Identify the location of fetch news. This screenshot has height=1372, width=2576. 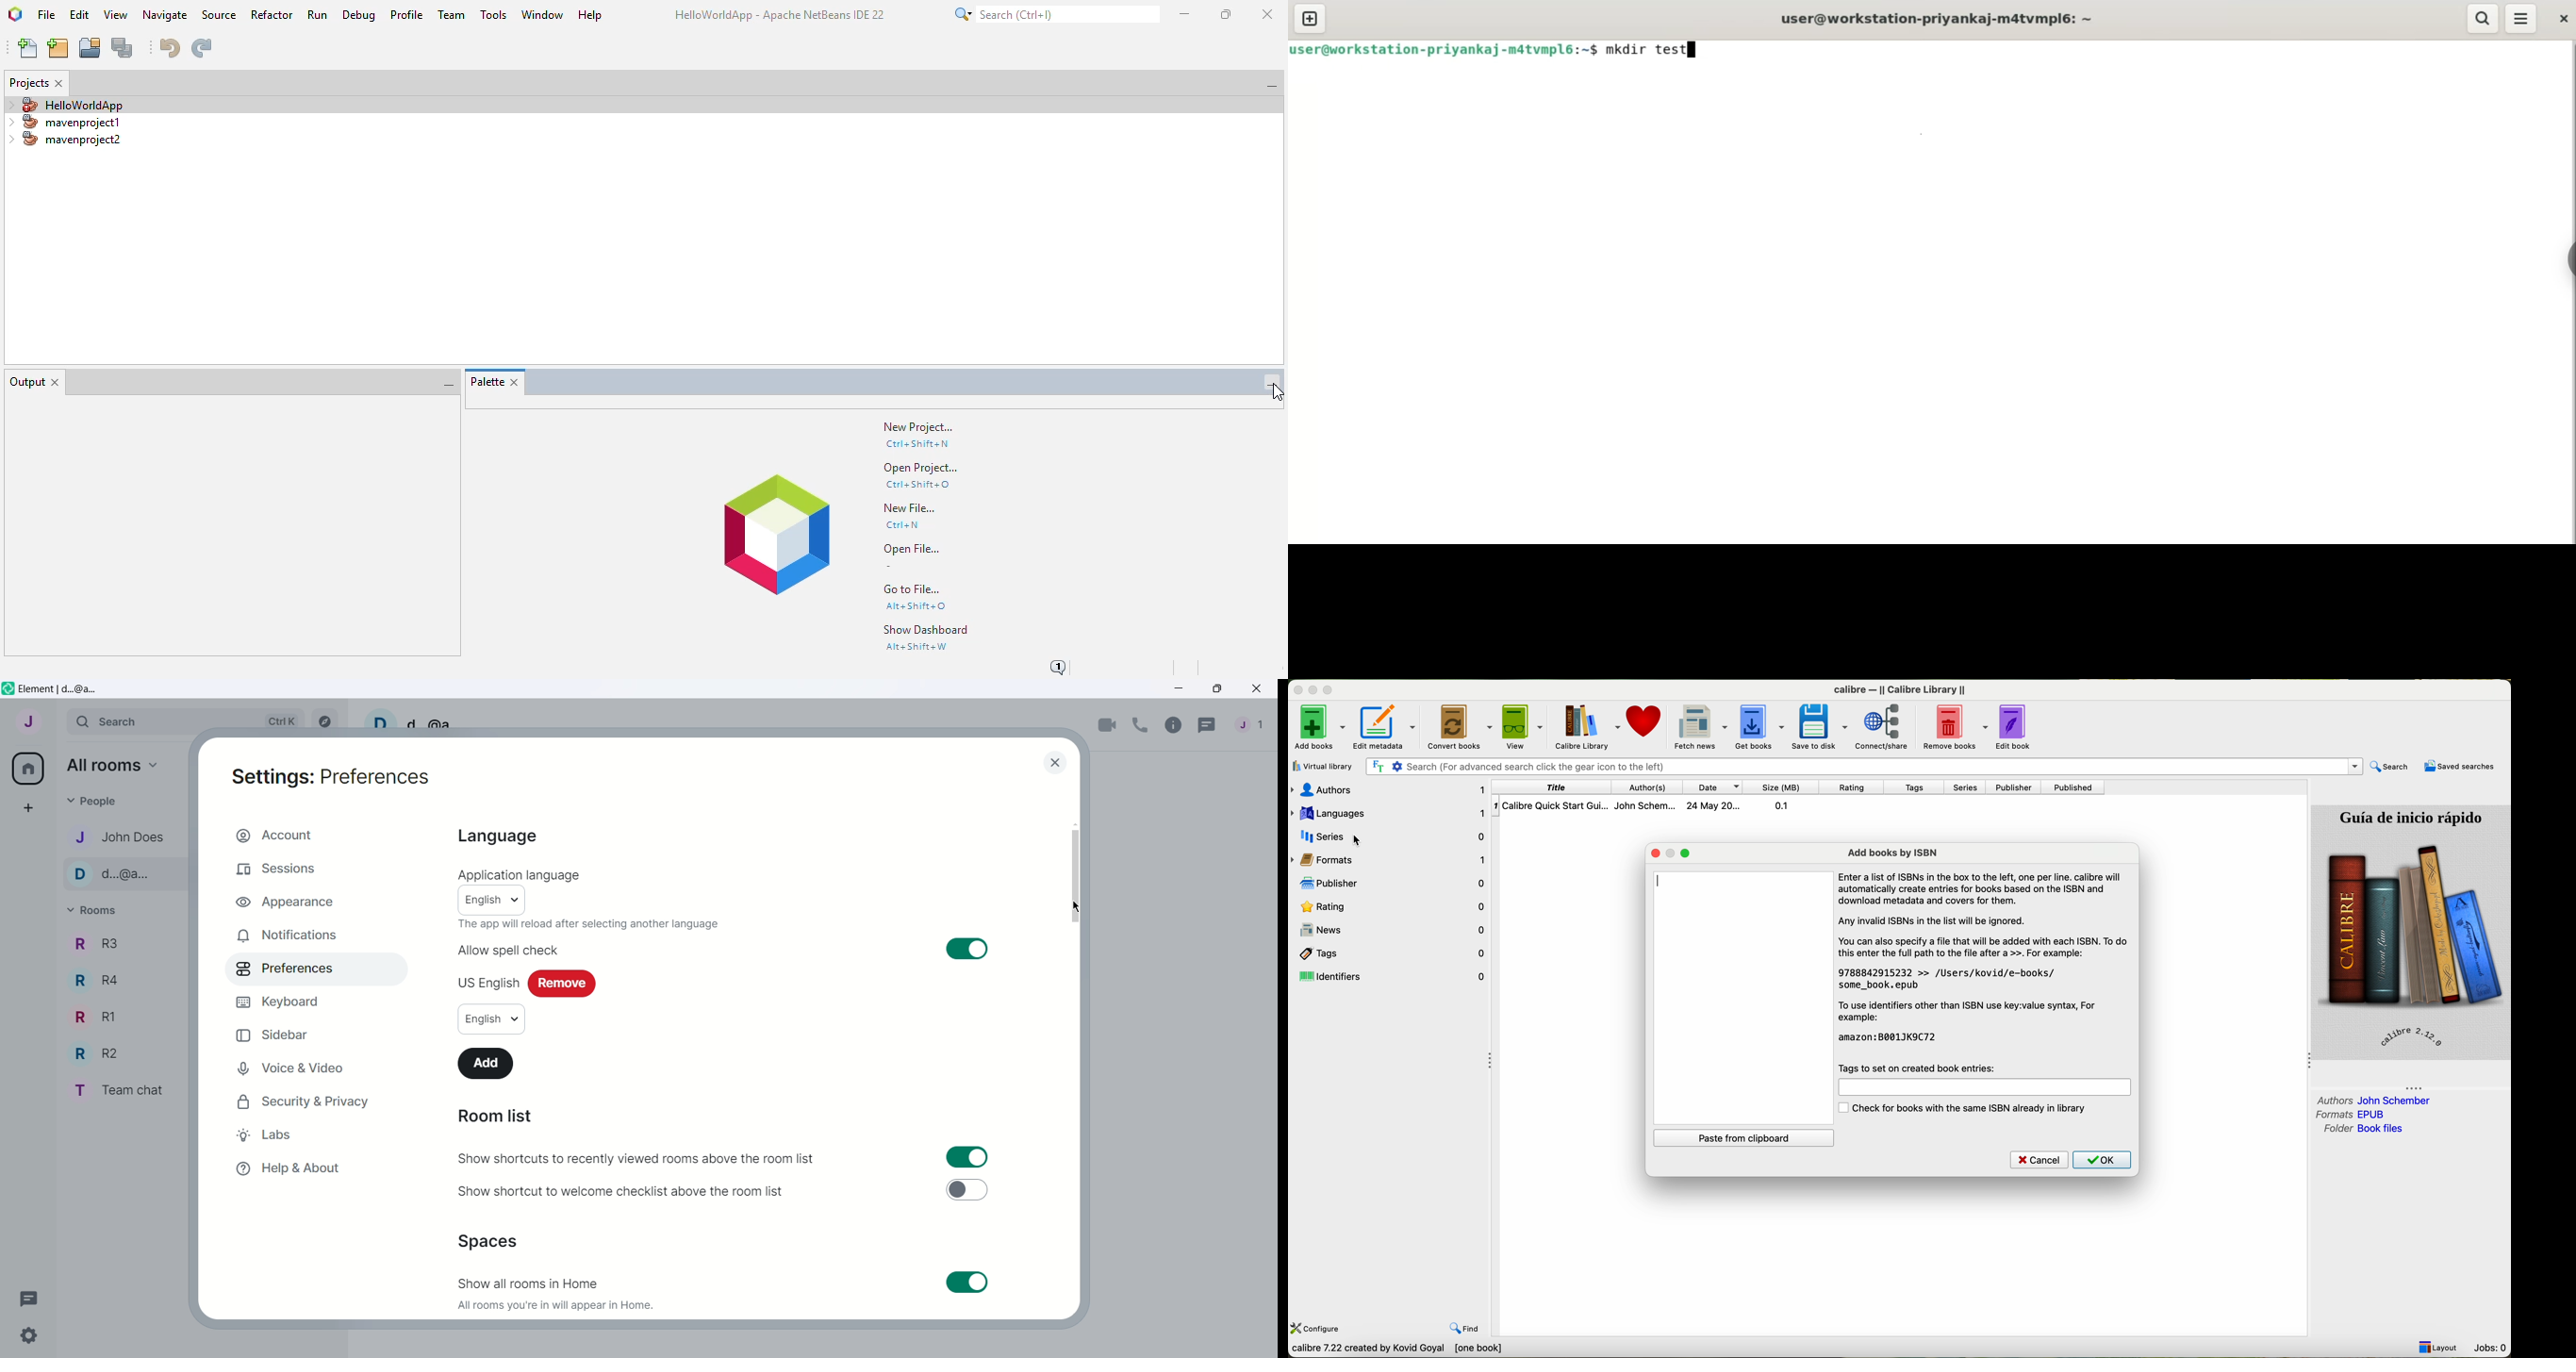
(1701, 726).